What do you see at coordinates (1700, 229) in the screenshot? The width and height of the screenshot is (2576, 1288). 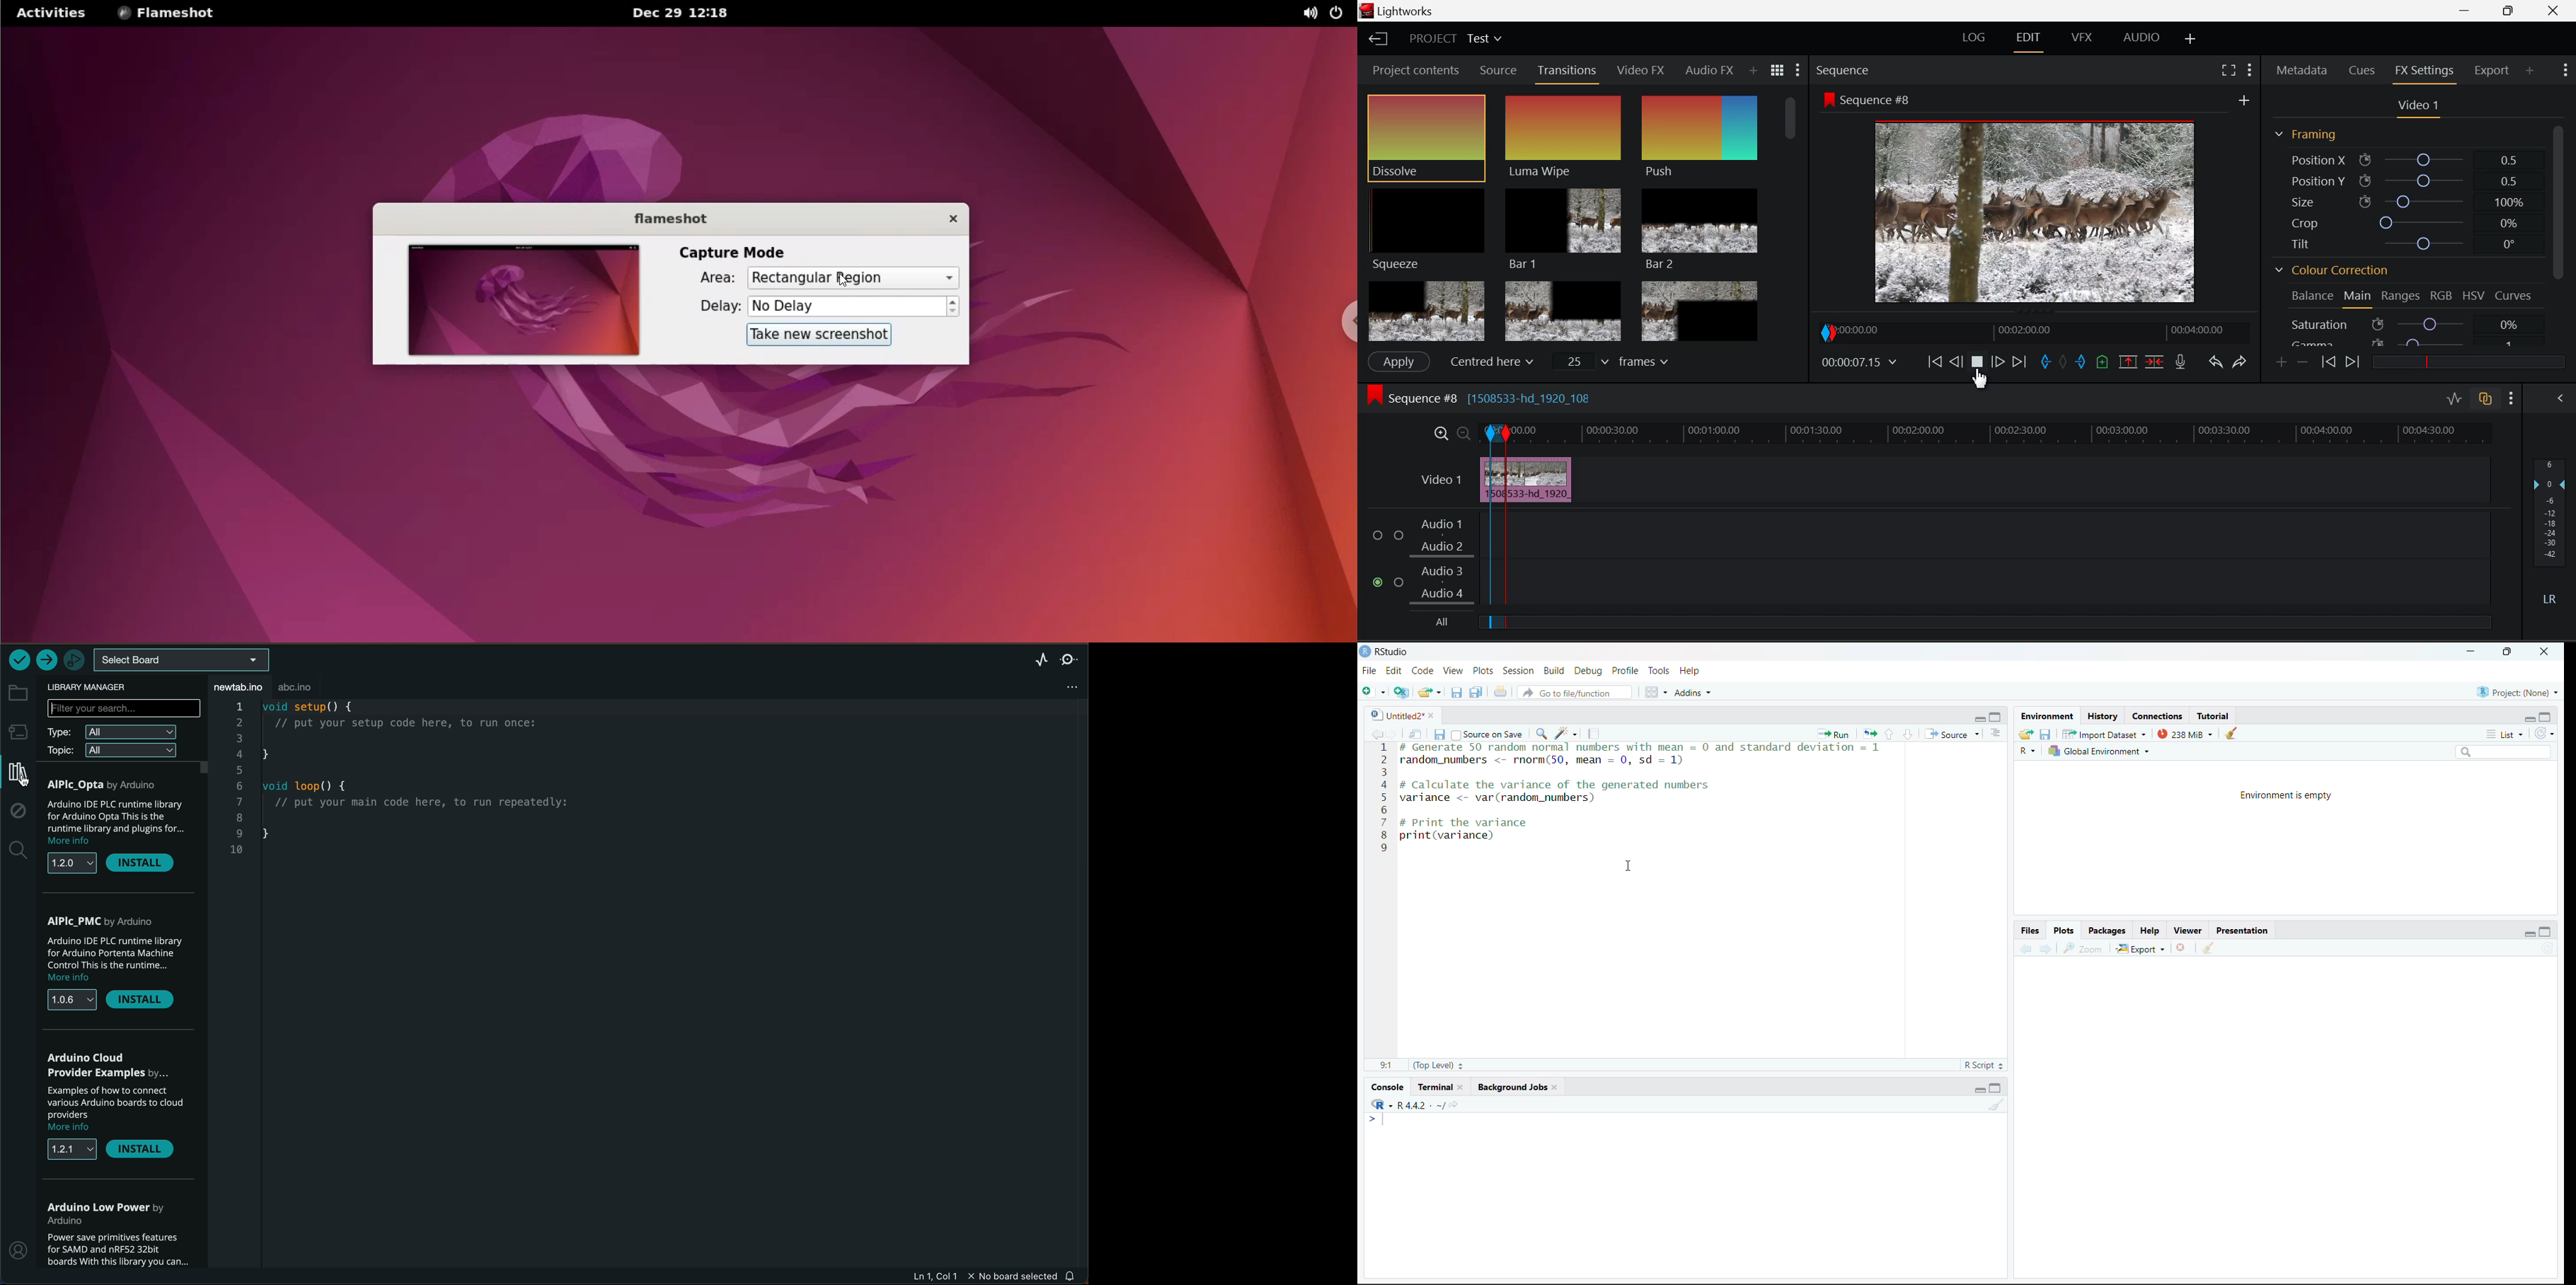 I see `Bar 2` at bounding box center [1700, 229].